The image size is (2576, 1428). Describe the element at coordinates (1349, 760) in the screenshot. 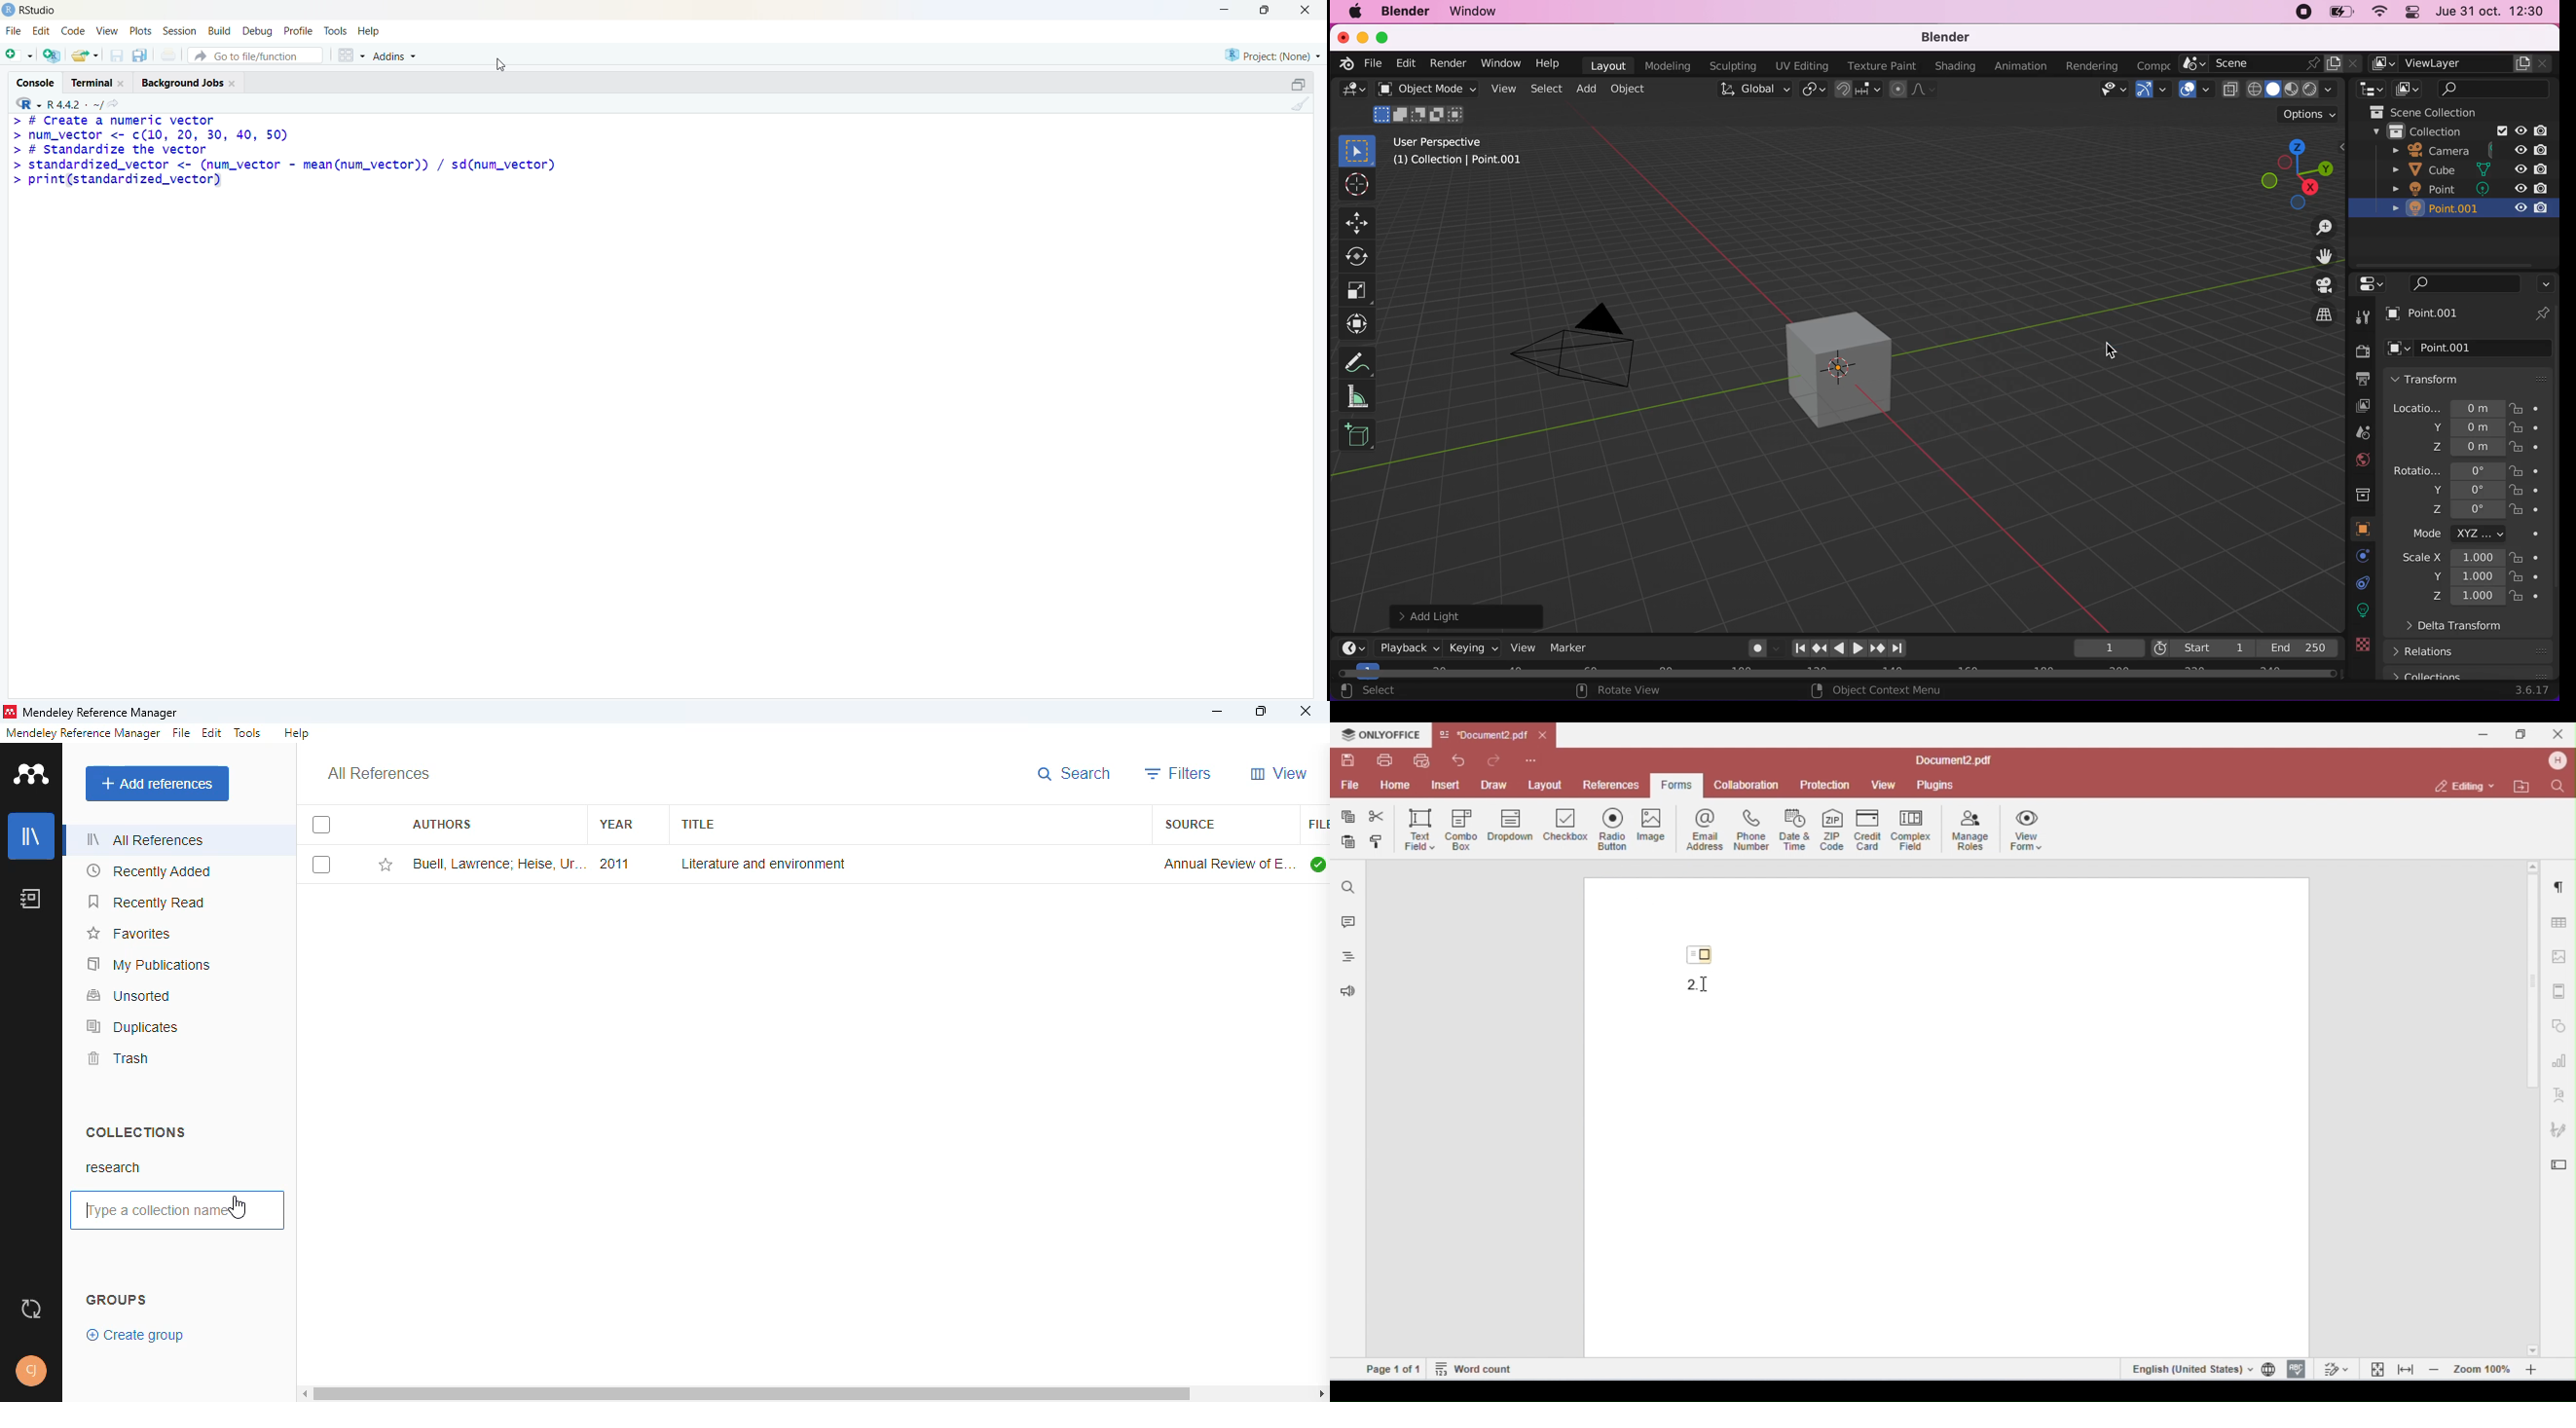

I see `save` at that location.